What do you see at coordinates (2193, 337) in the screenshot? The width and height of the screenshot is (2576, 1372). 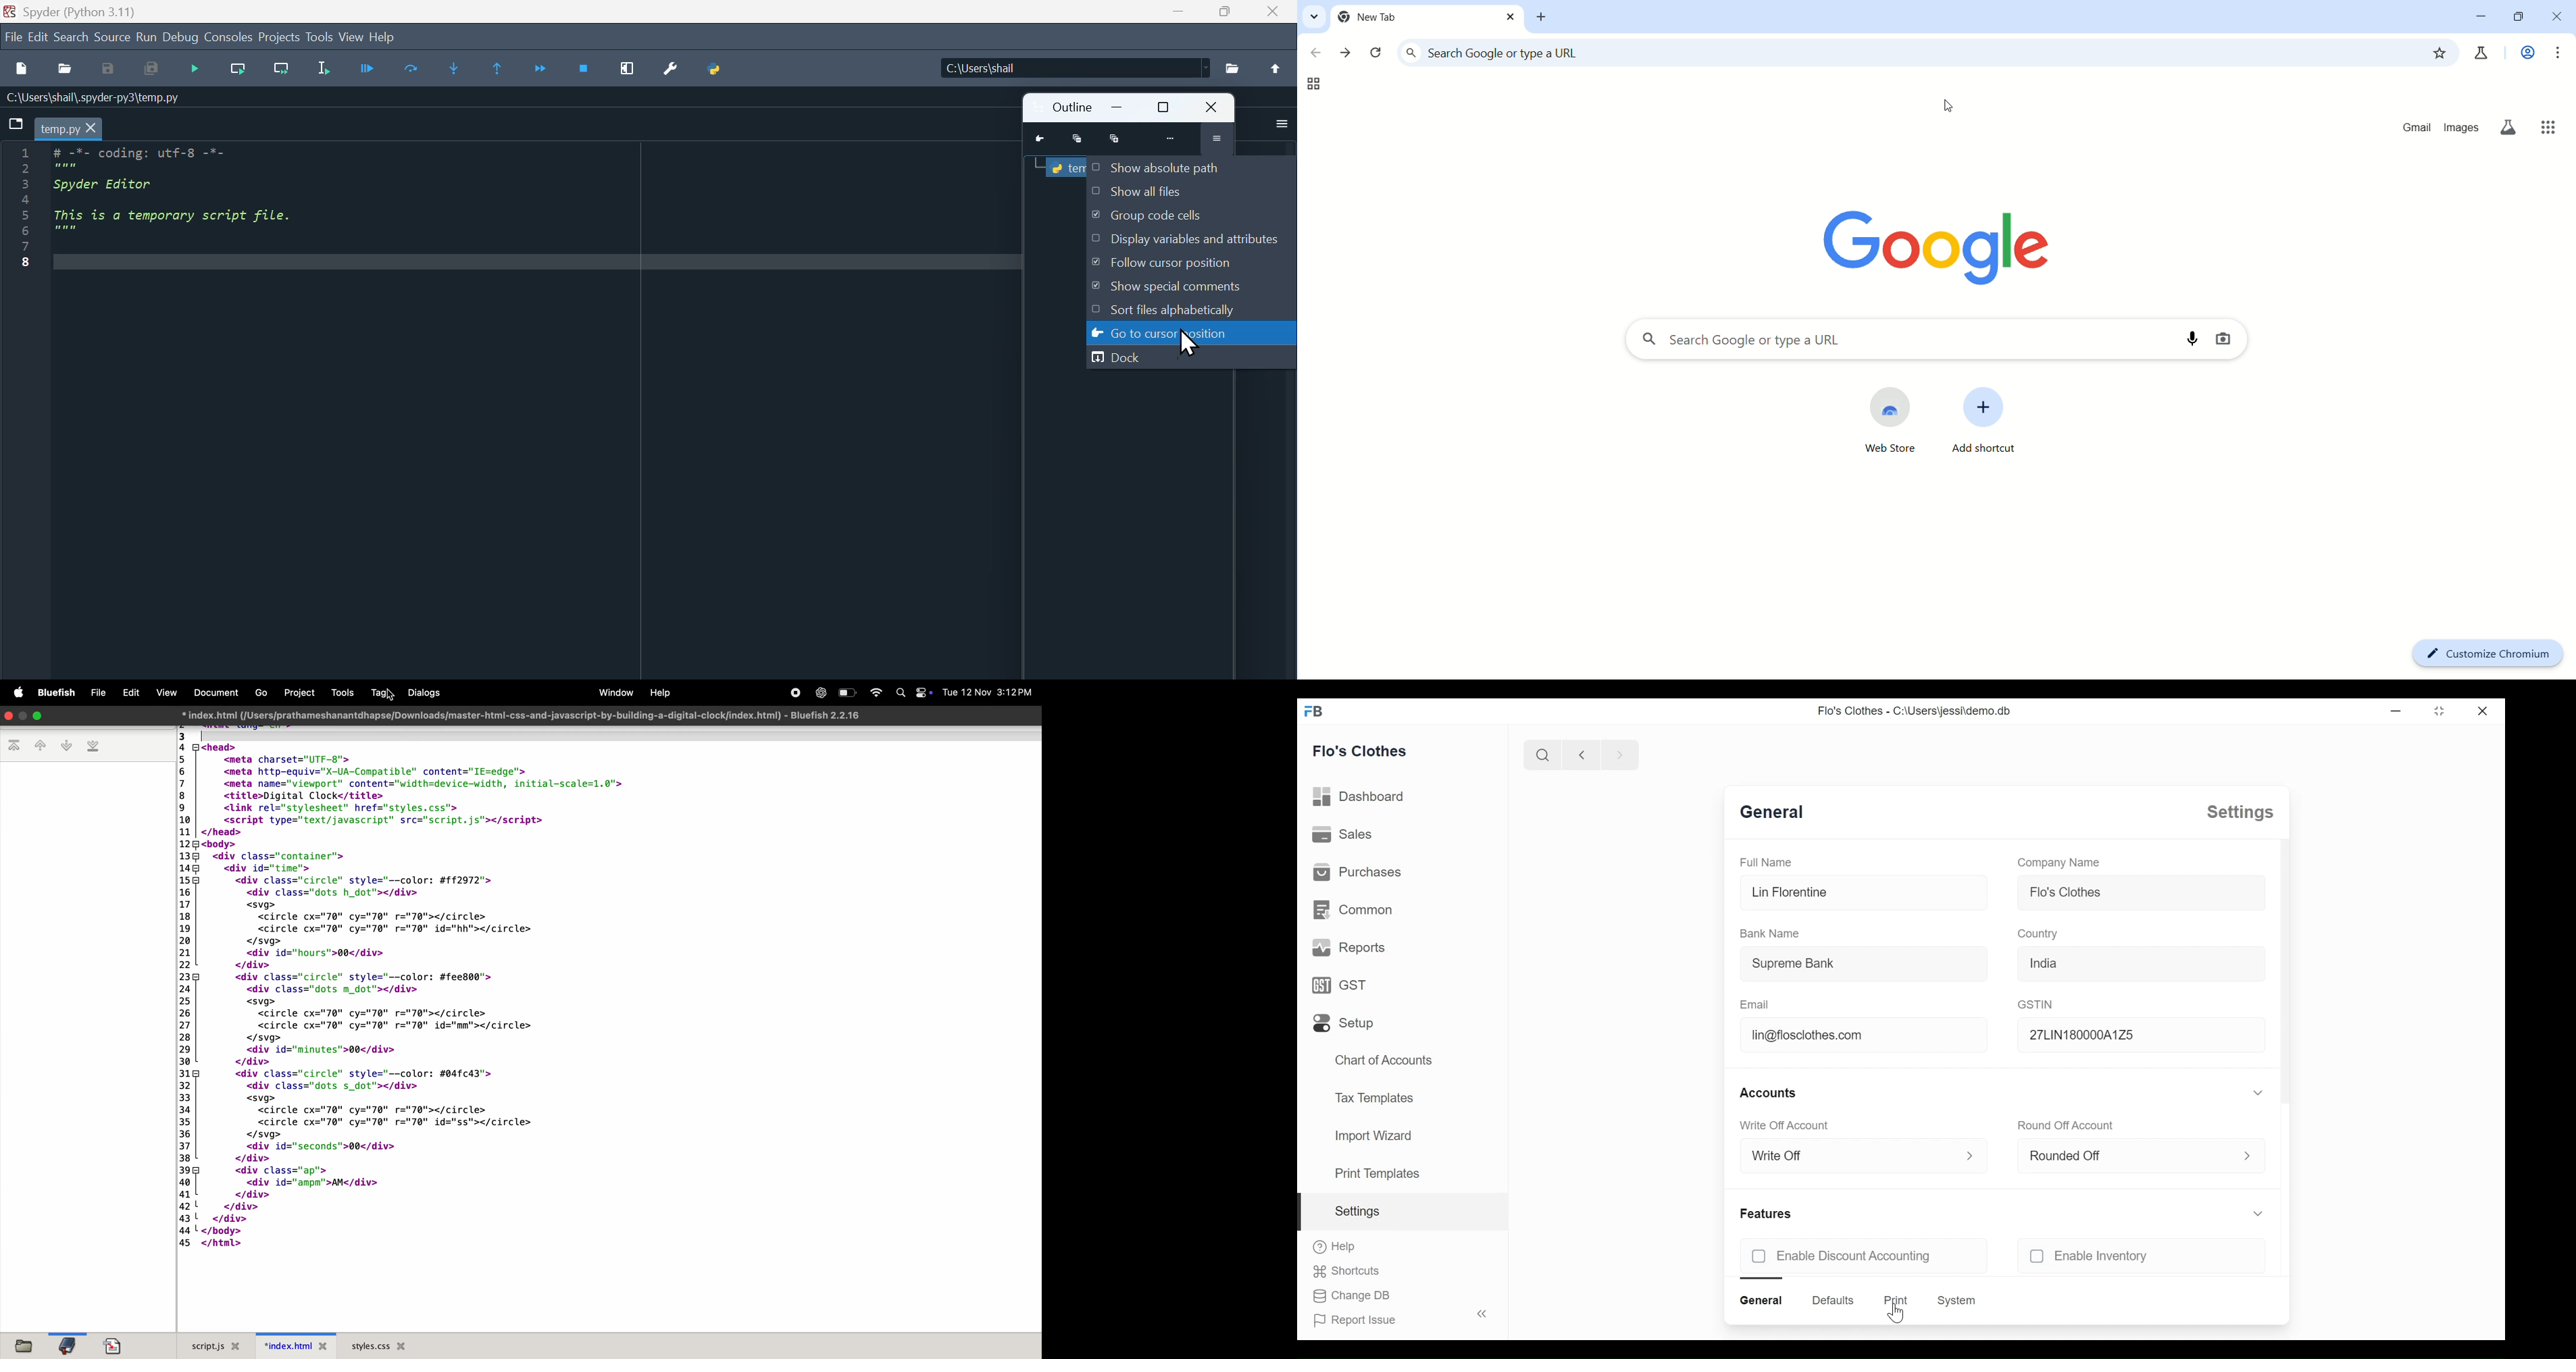 I see `search by voice` at bounding box center [2193, 337].